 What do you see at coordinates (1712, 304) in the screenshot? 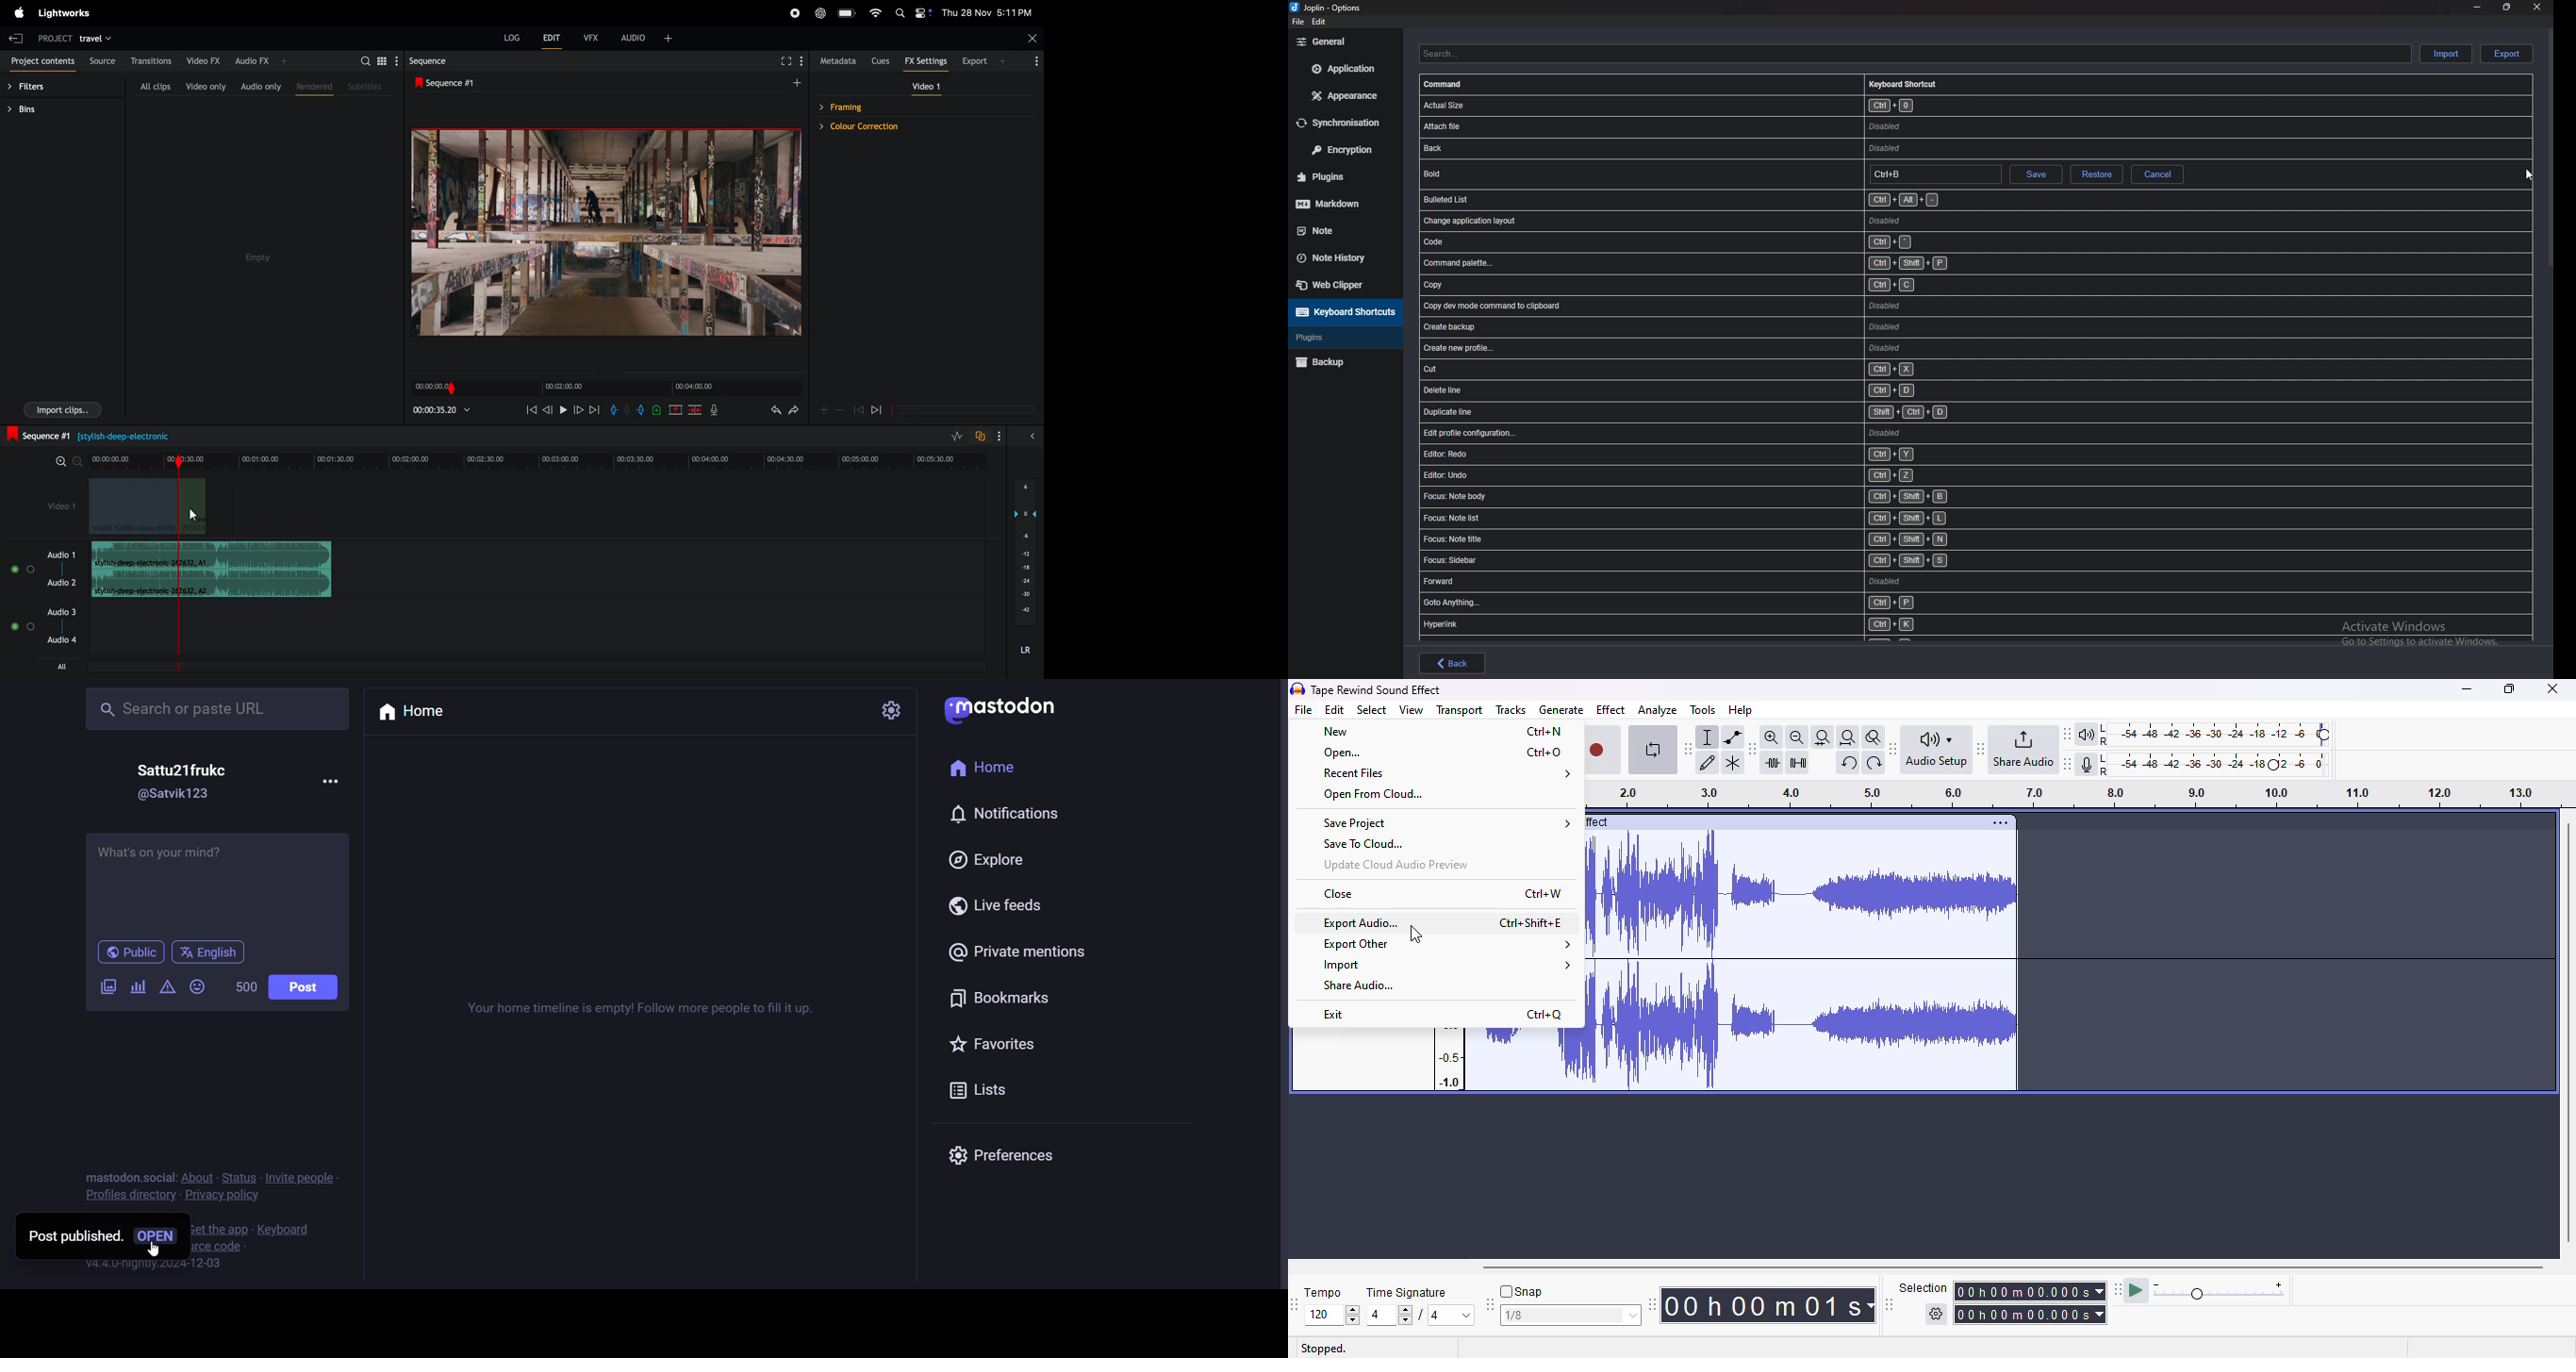
I see `shortcut` at bounding box center [1712, 304].